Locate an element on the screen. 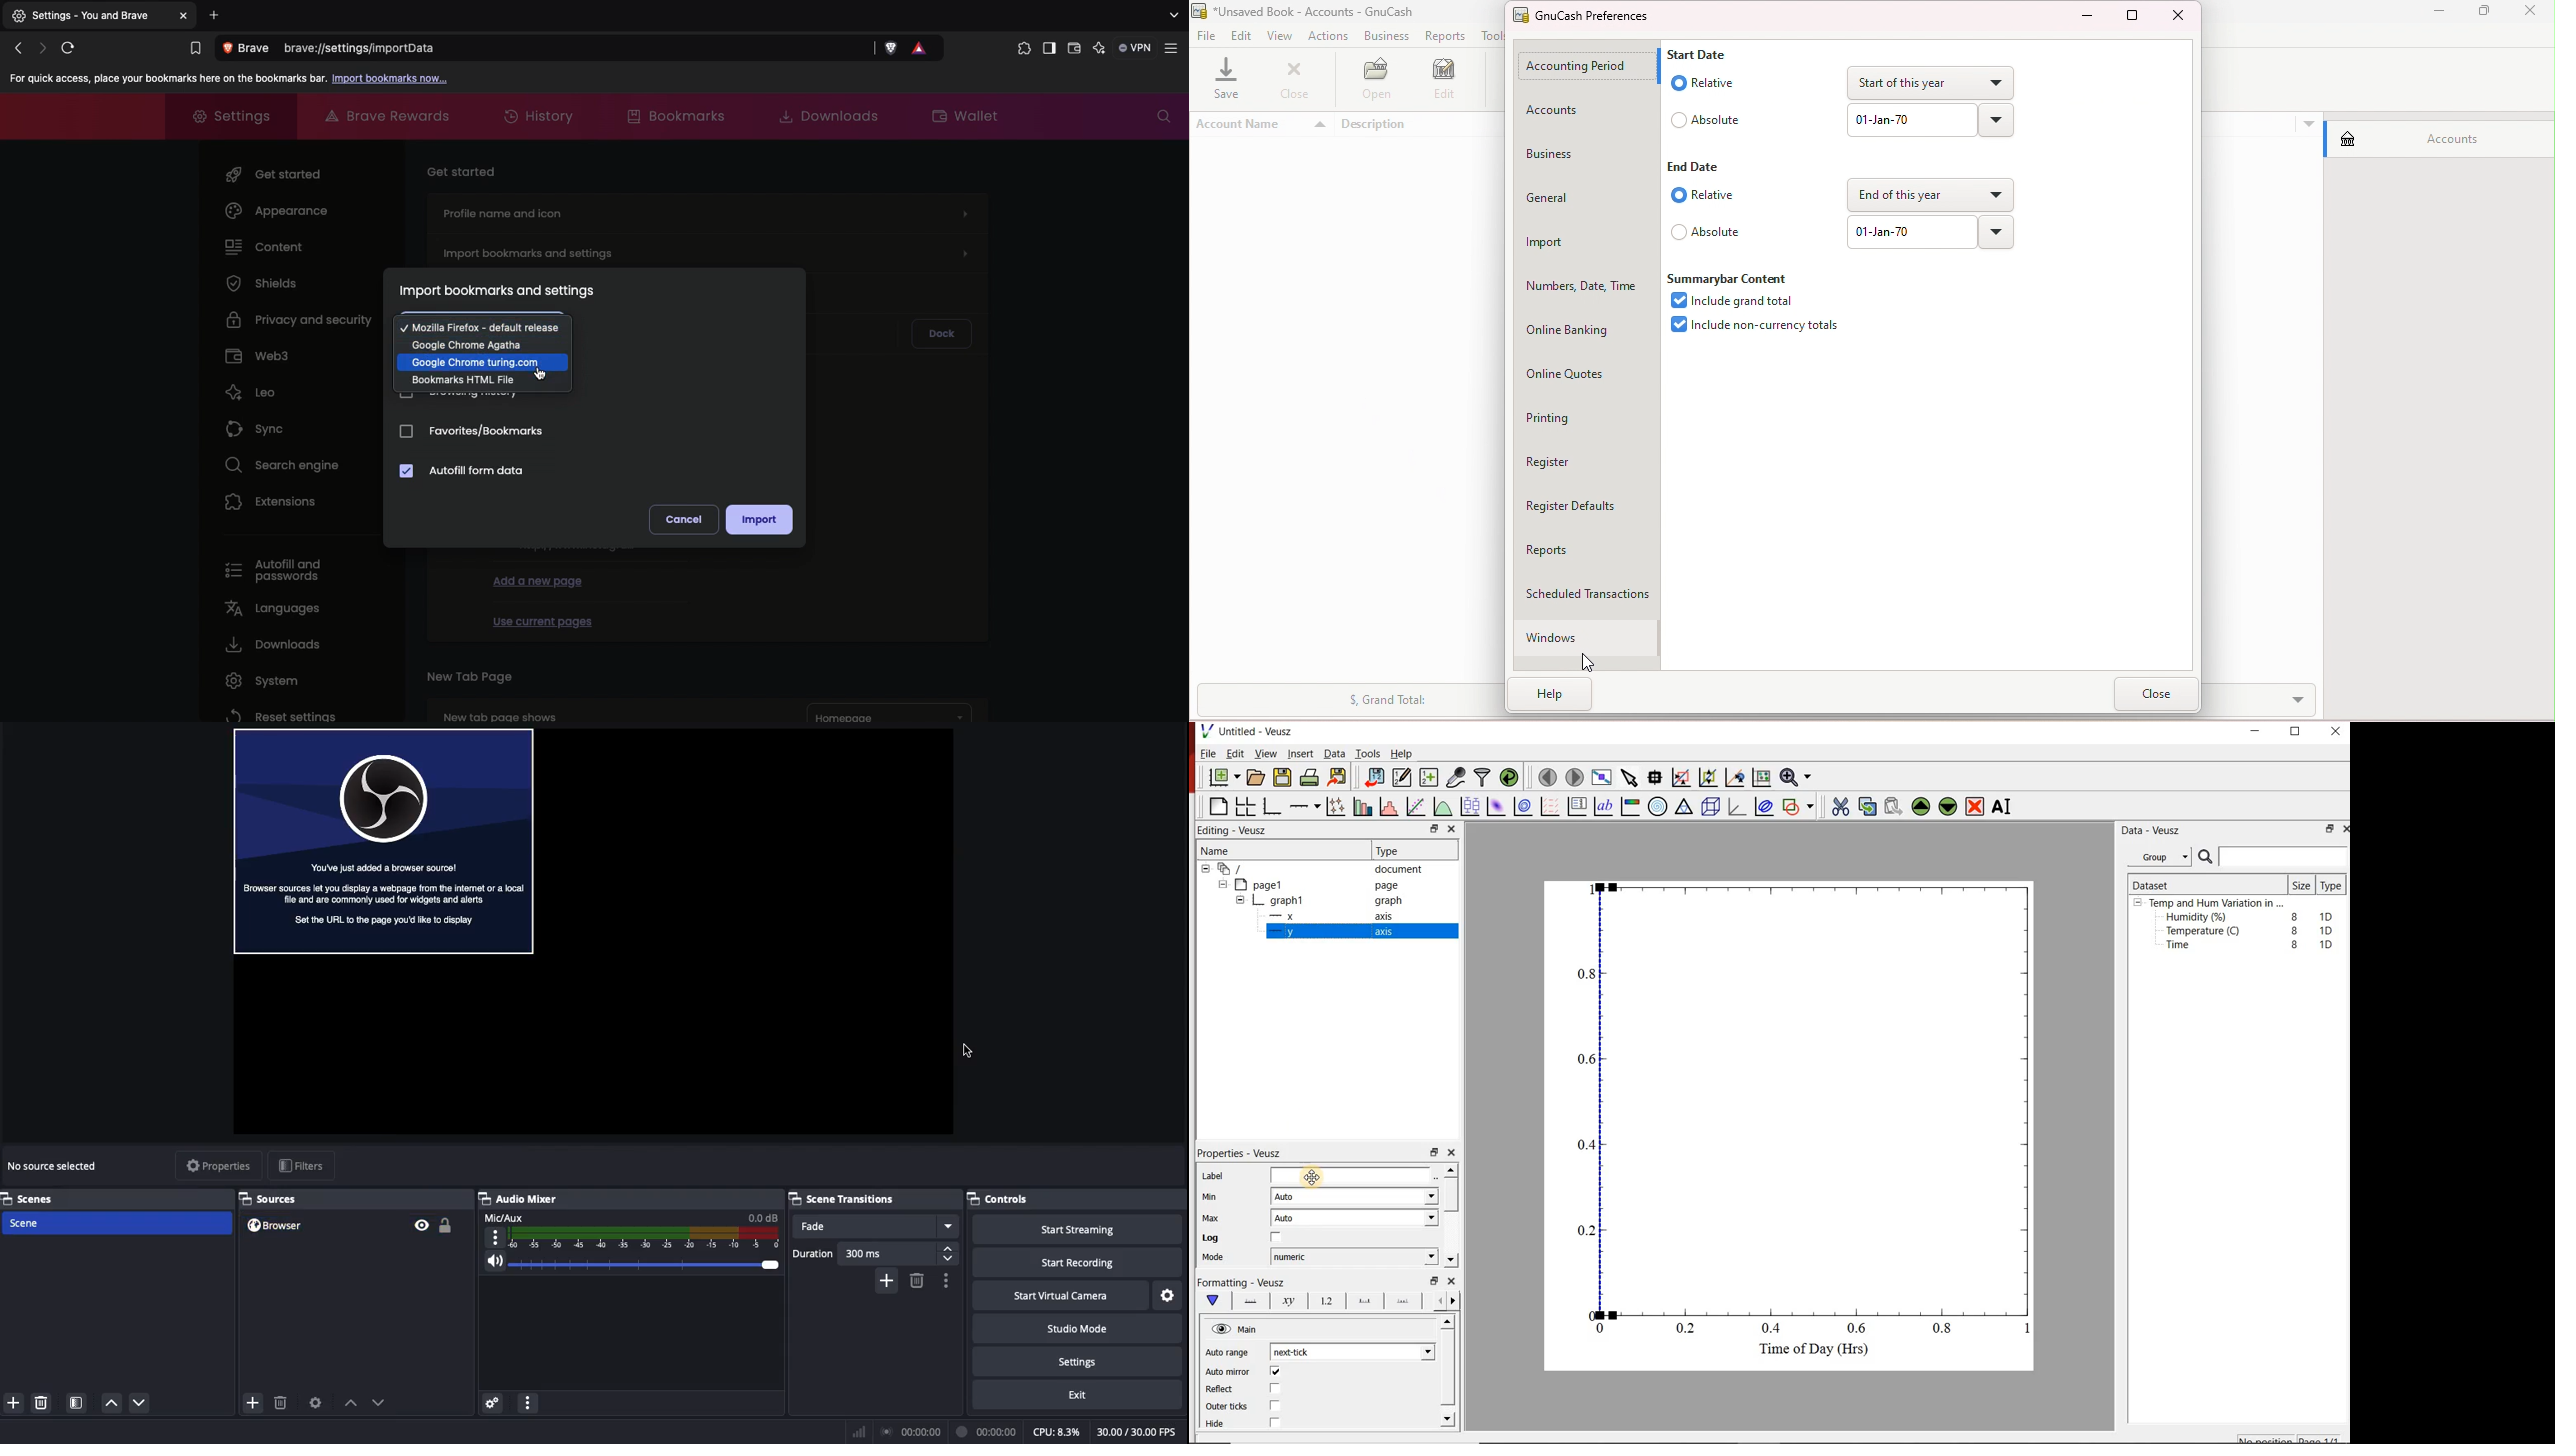 The height and width of the screenshot is (1456, 2576). plot a 2d dataset as contours is located at coordinates (1526, 807).